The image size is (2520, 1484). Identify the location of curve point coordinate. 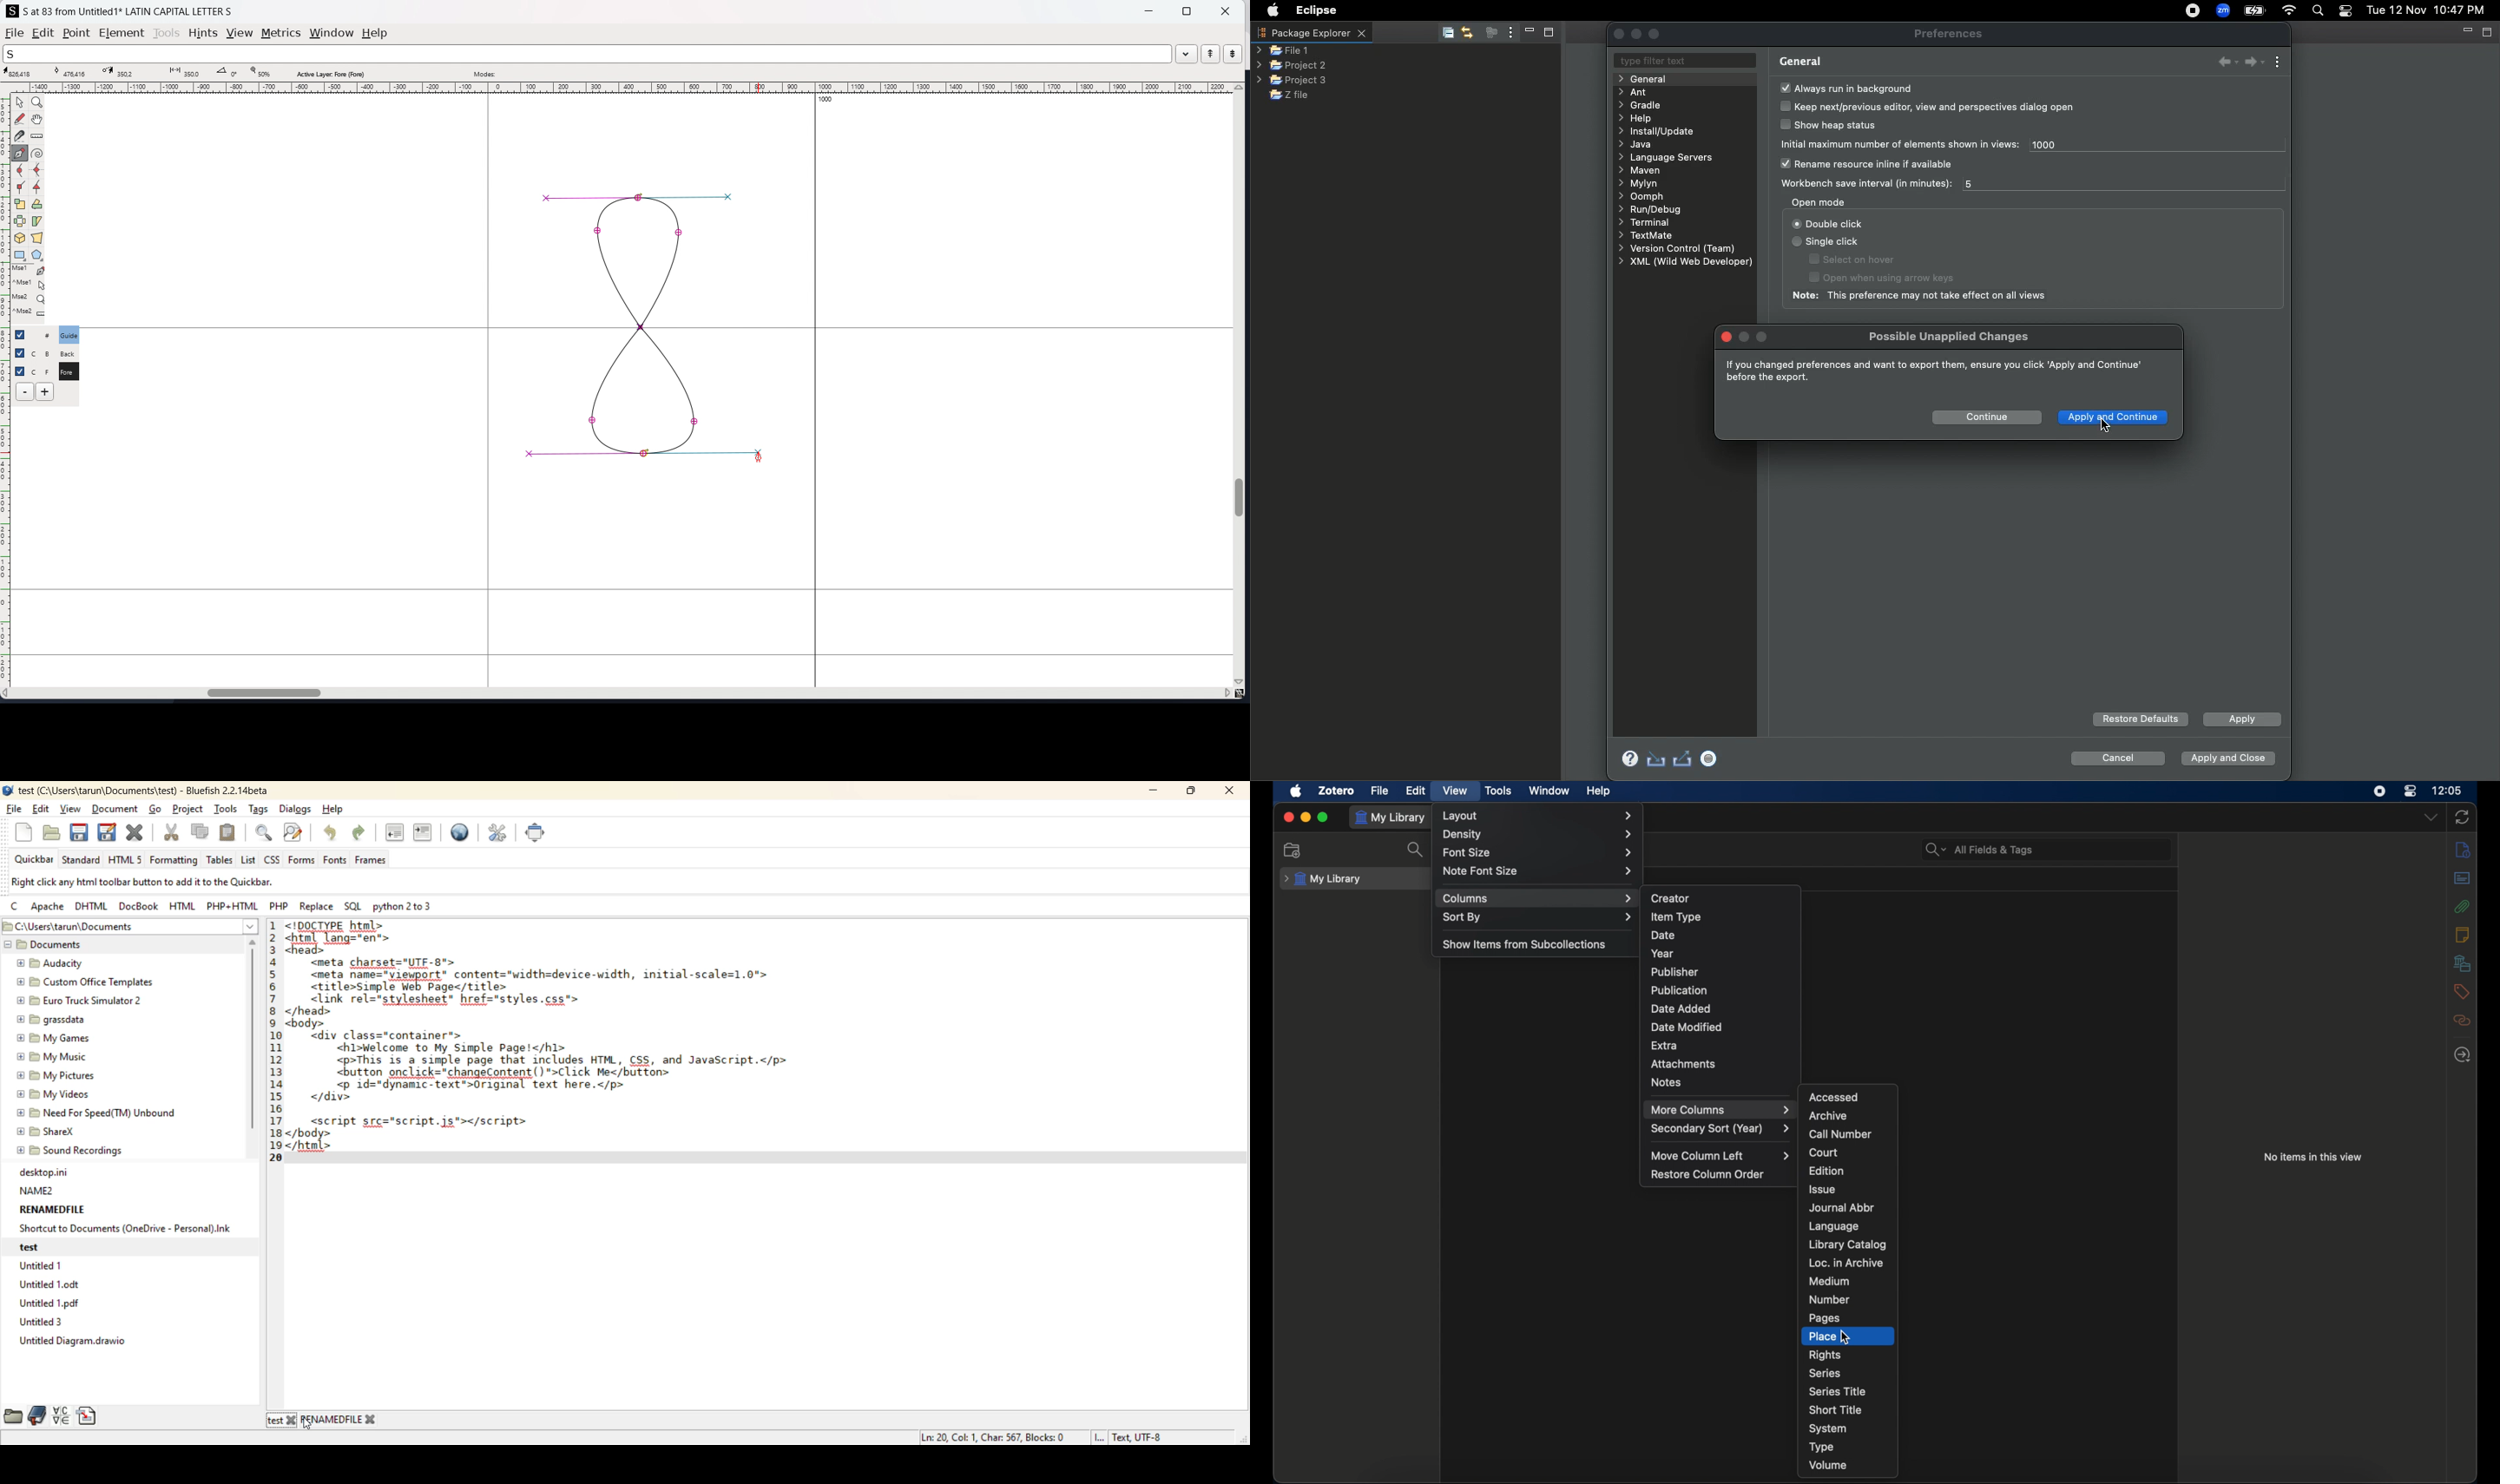
(74, 72).